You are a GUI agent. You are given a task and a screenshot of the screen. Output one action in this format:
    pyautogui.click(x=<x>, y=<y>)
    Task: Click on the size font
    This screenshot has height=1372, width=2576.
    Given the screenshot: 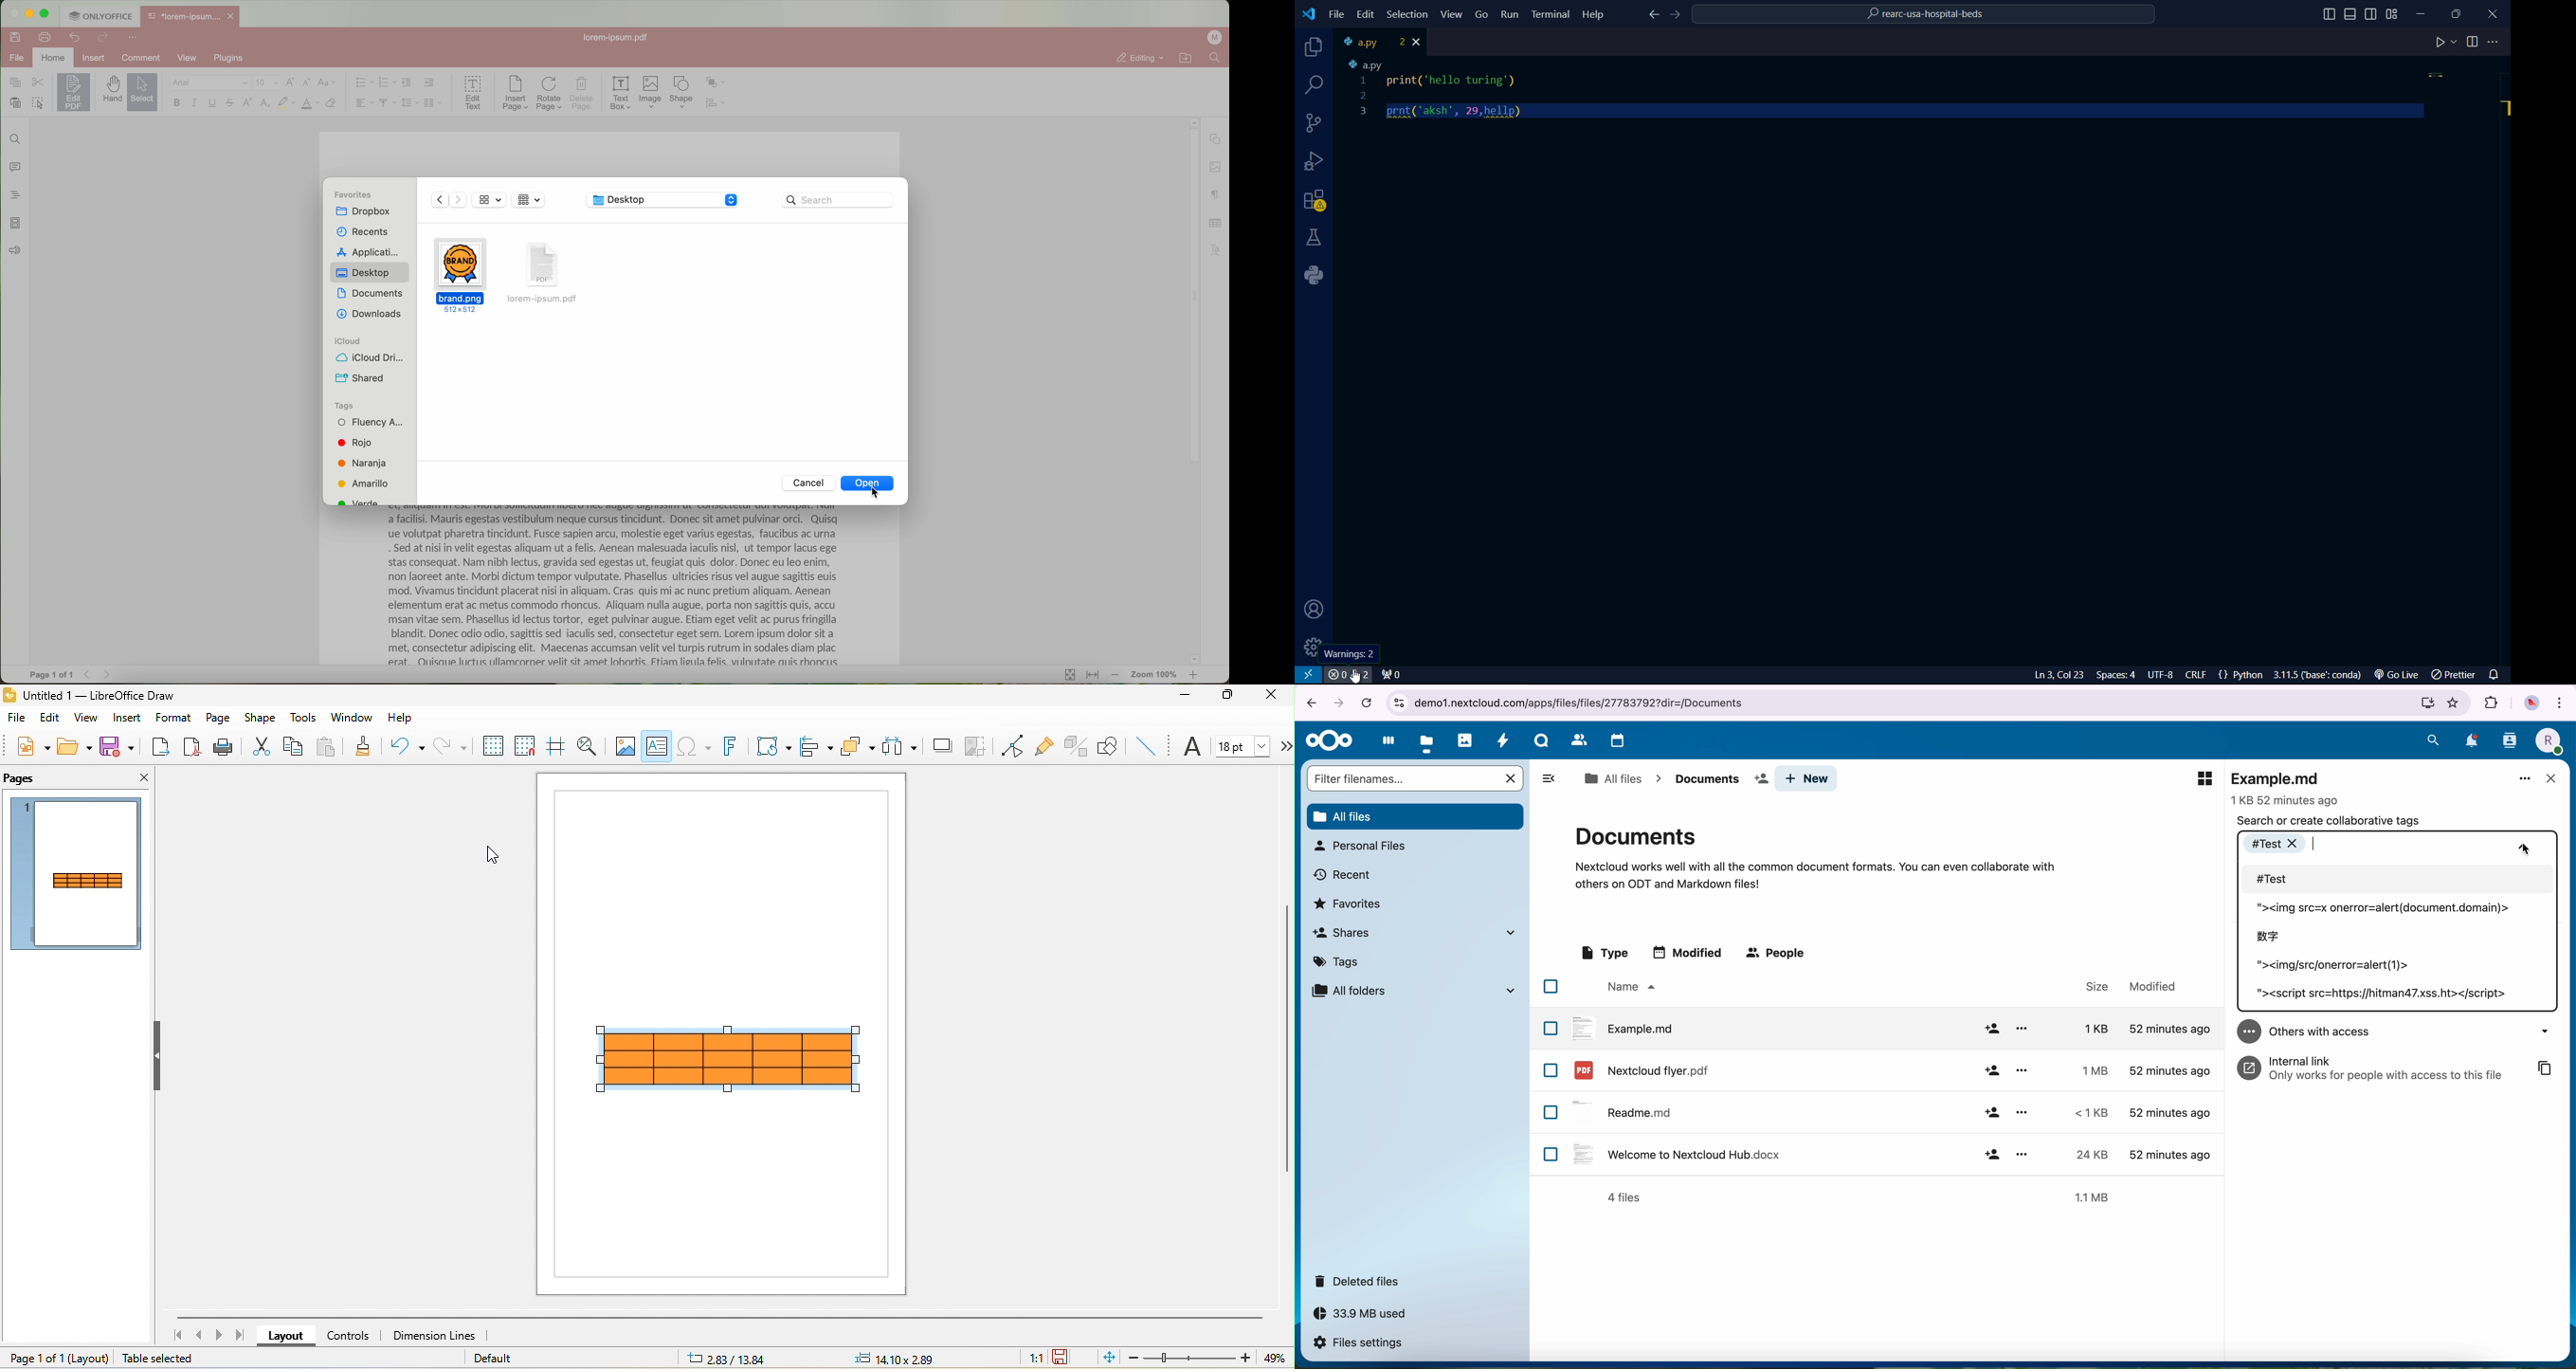 What is the action you would take?
    pyautogui.click(x=267, y=83)
    